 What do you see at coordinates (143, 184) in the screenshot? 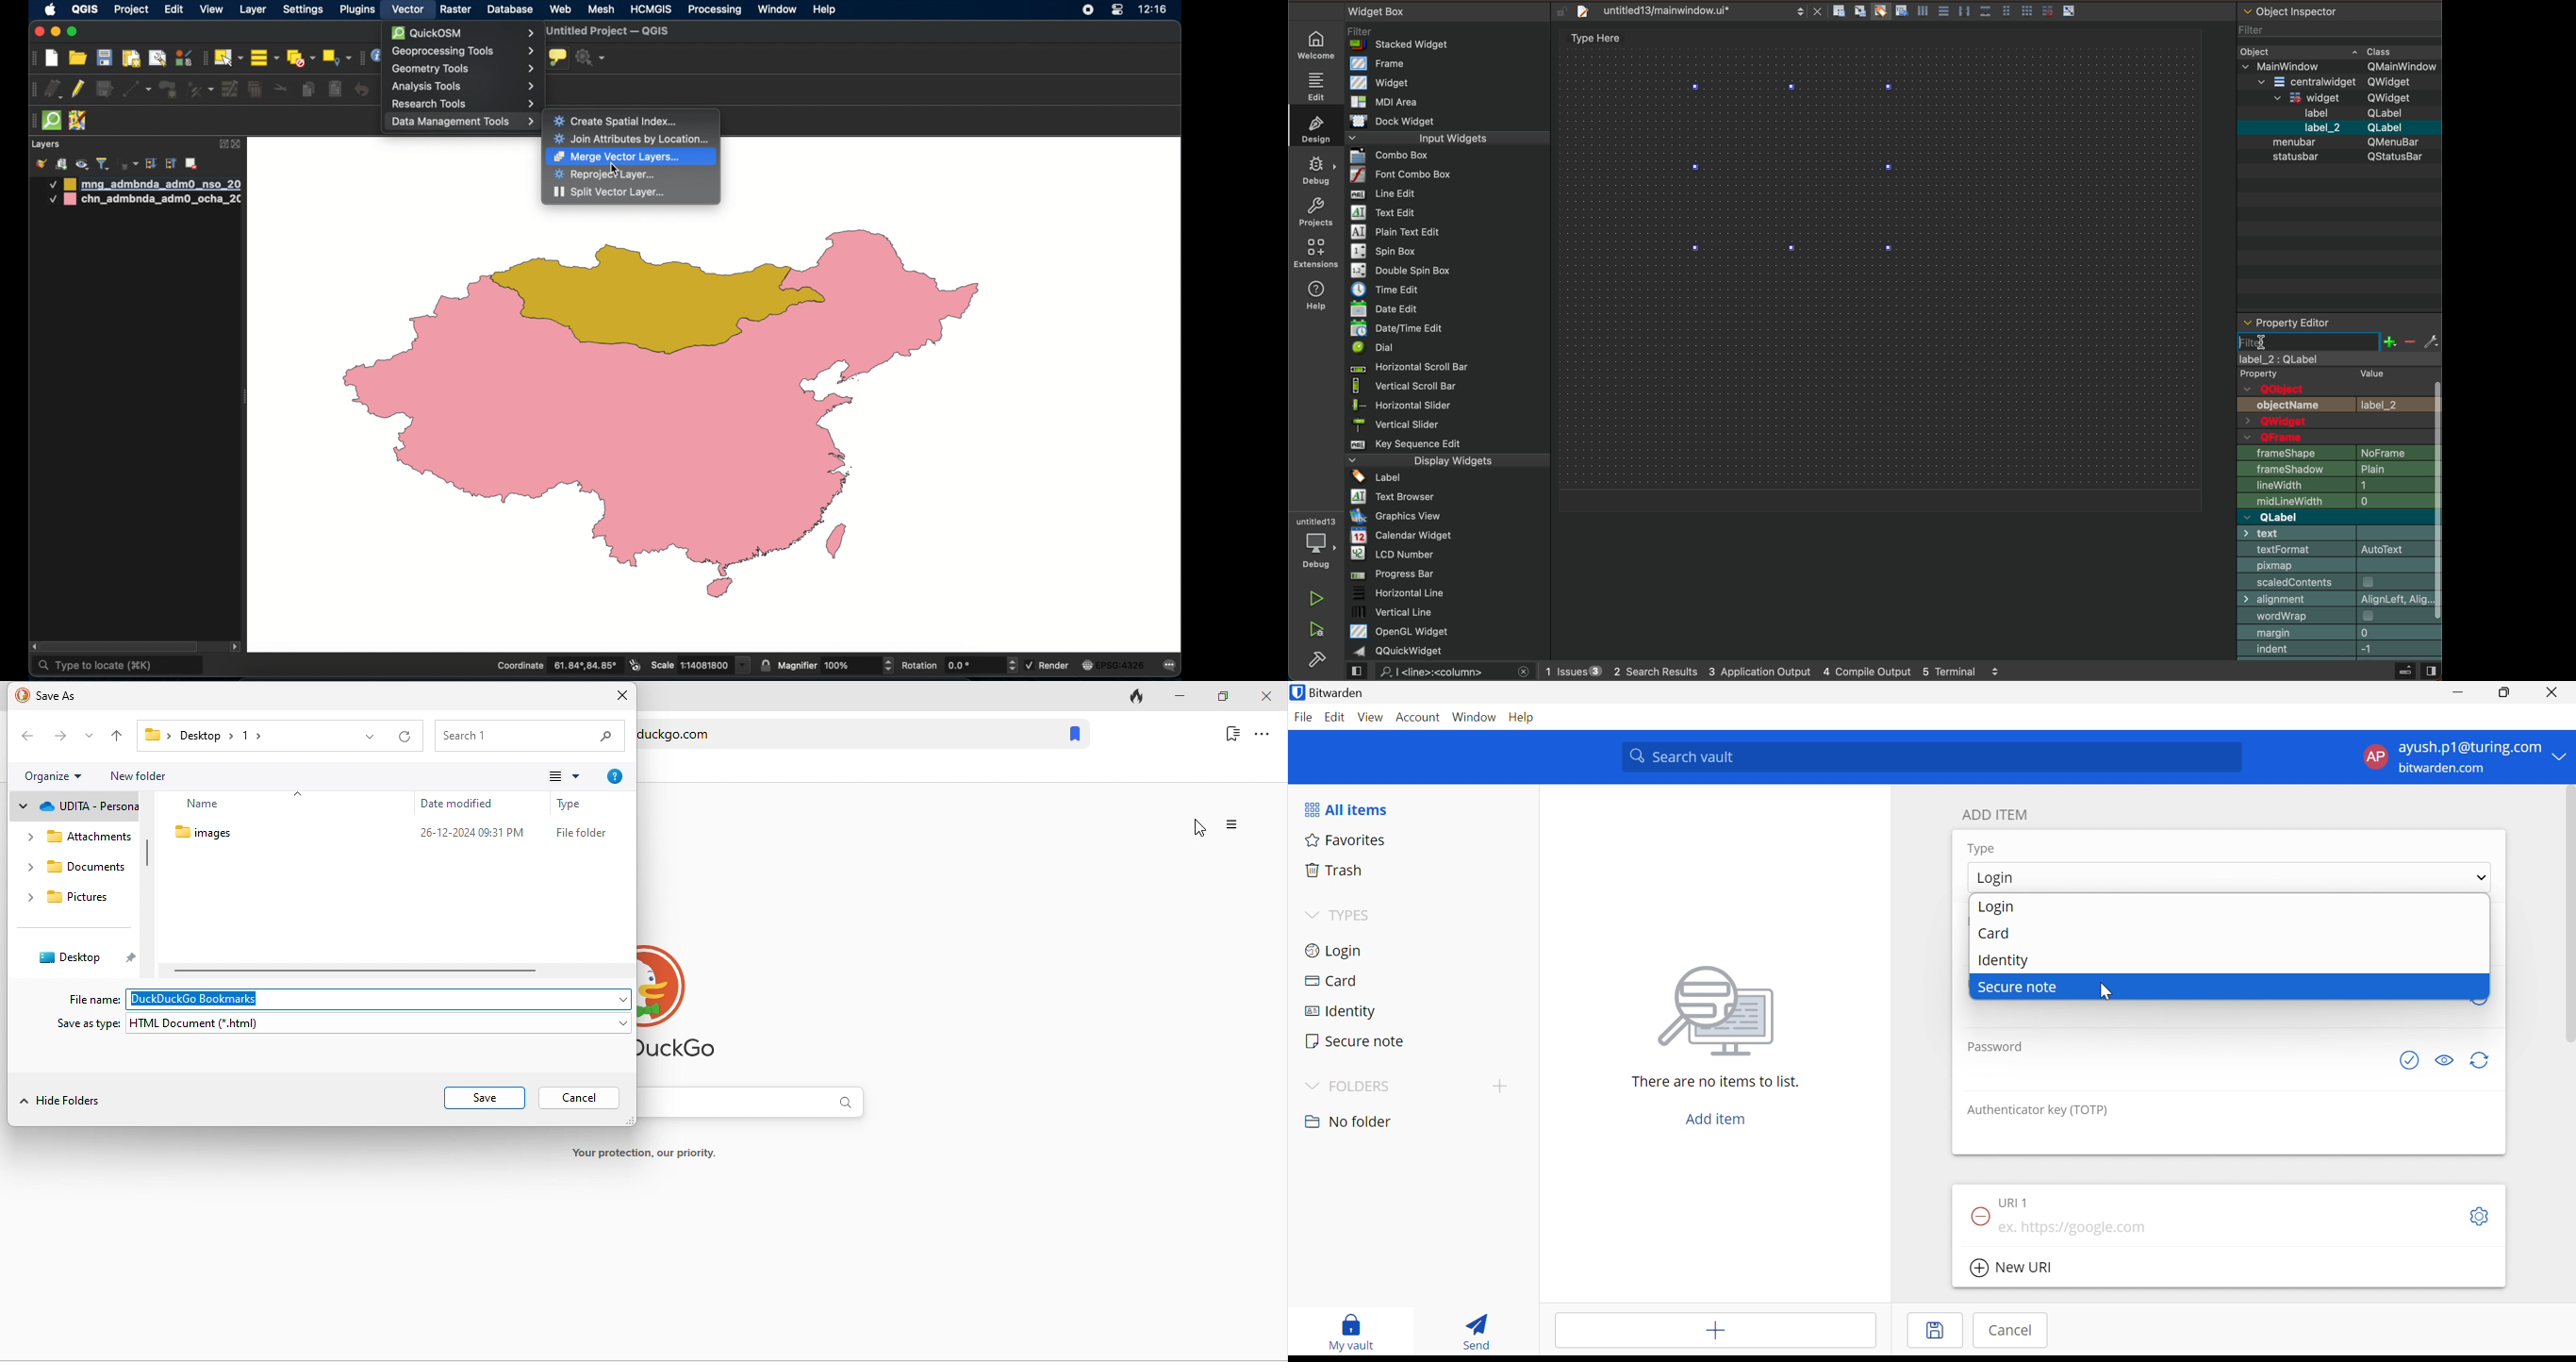
I see `mongolia administrative boundary layer 1` at bounding box center [143, 184].